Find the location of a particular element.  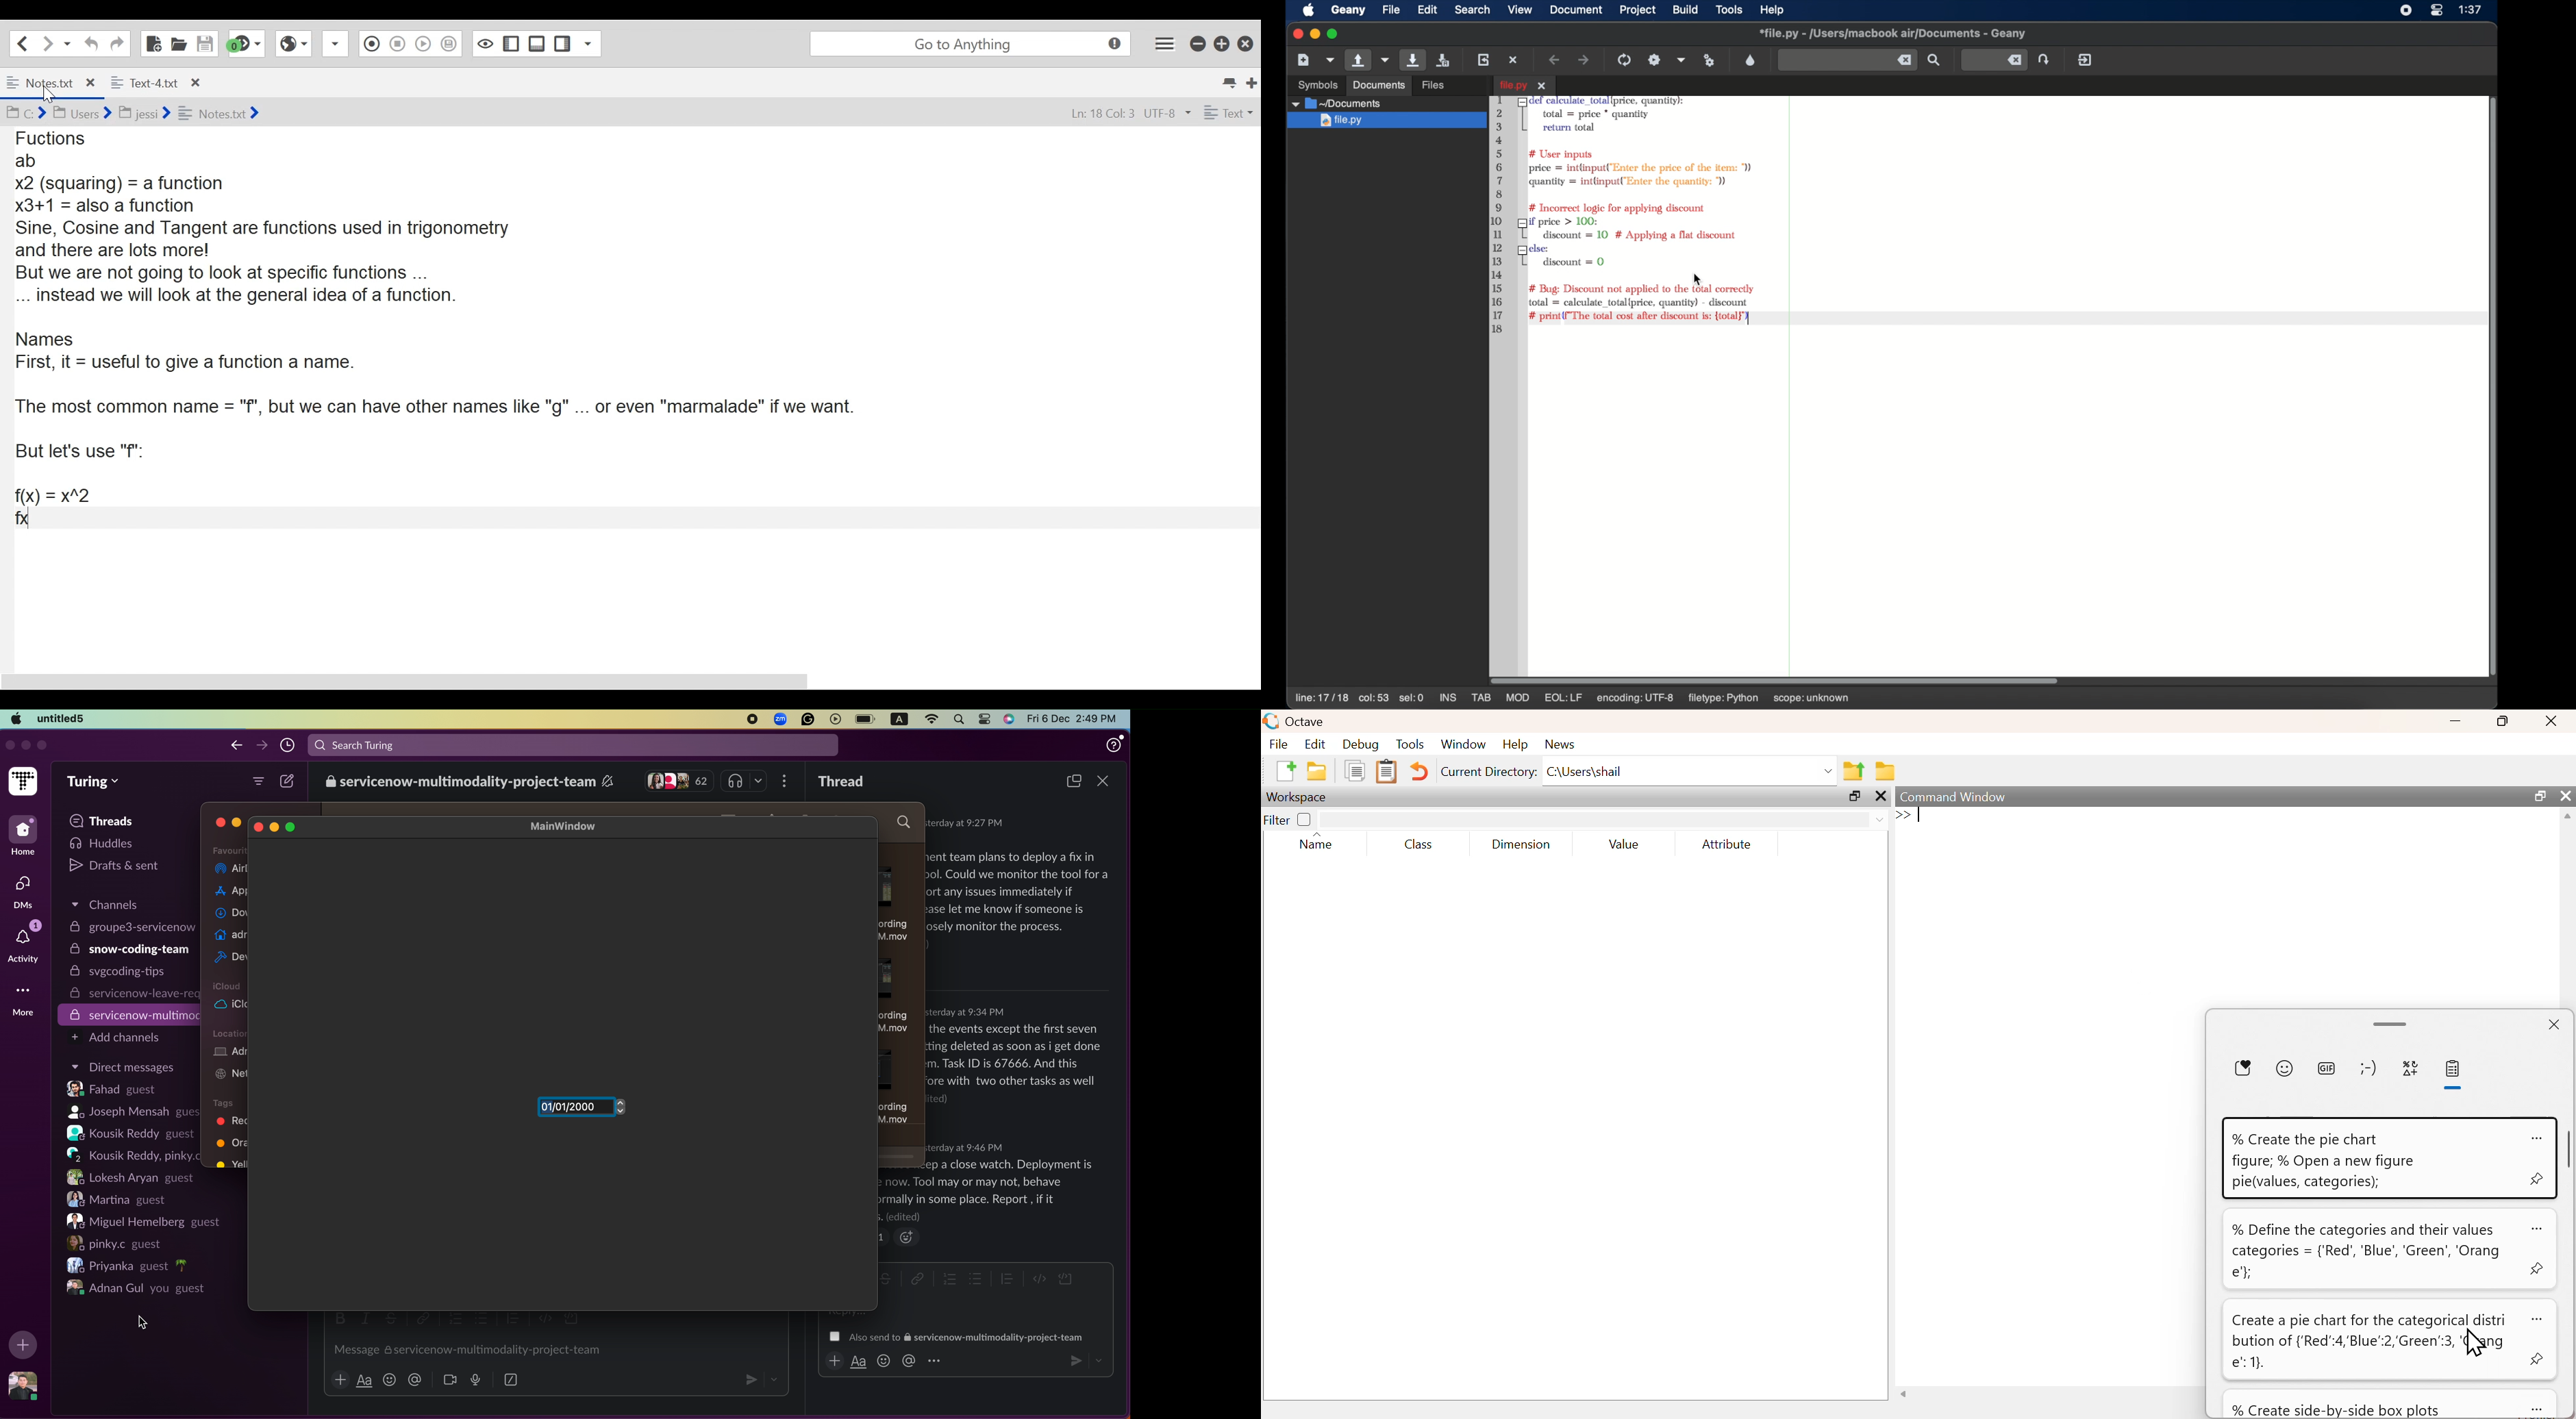

scroll up is located at coordinates (2567, 817).